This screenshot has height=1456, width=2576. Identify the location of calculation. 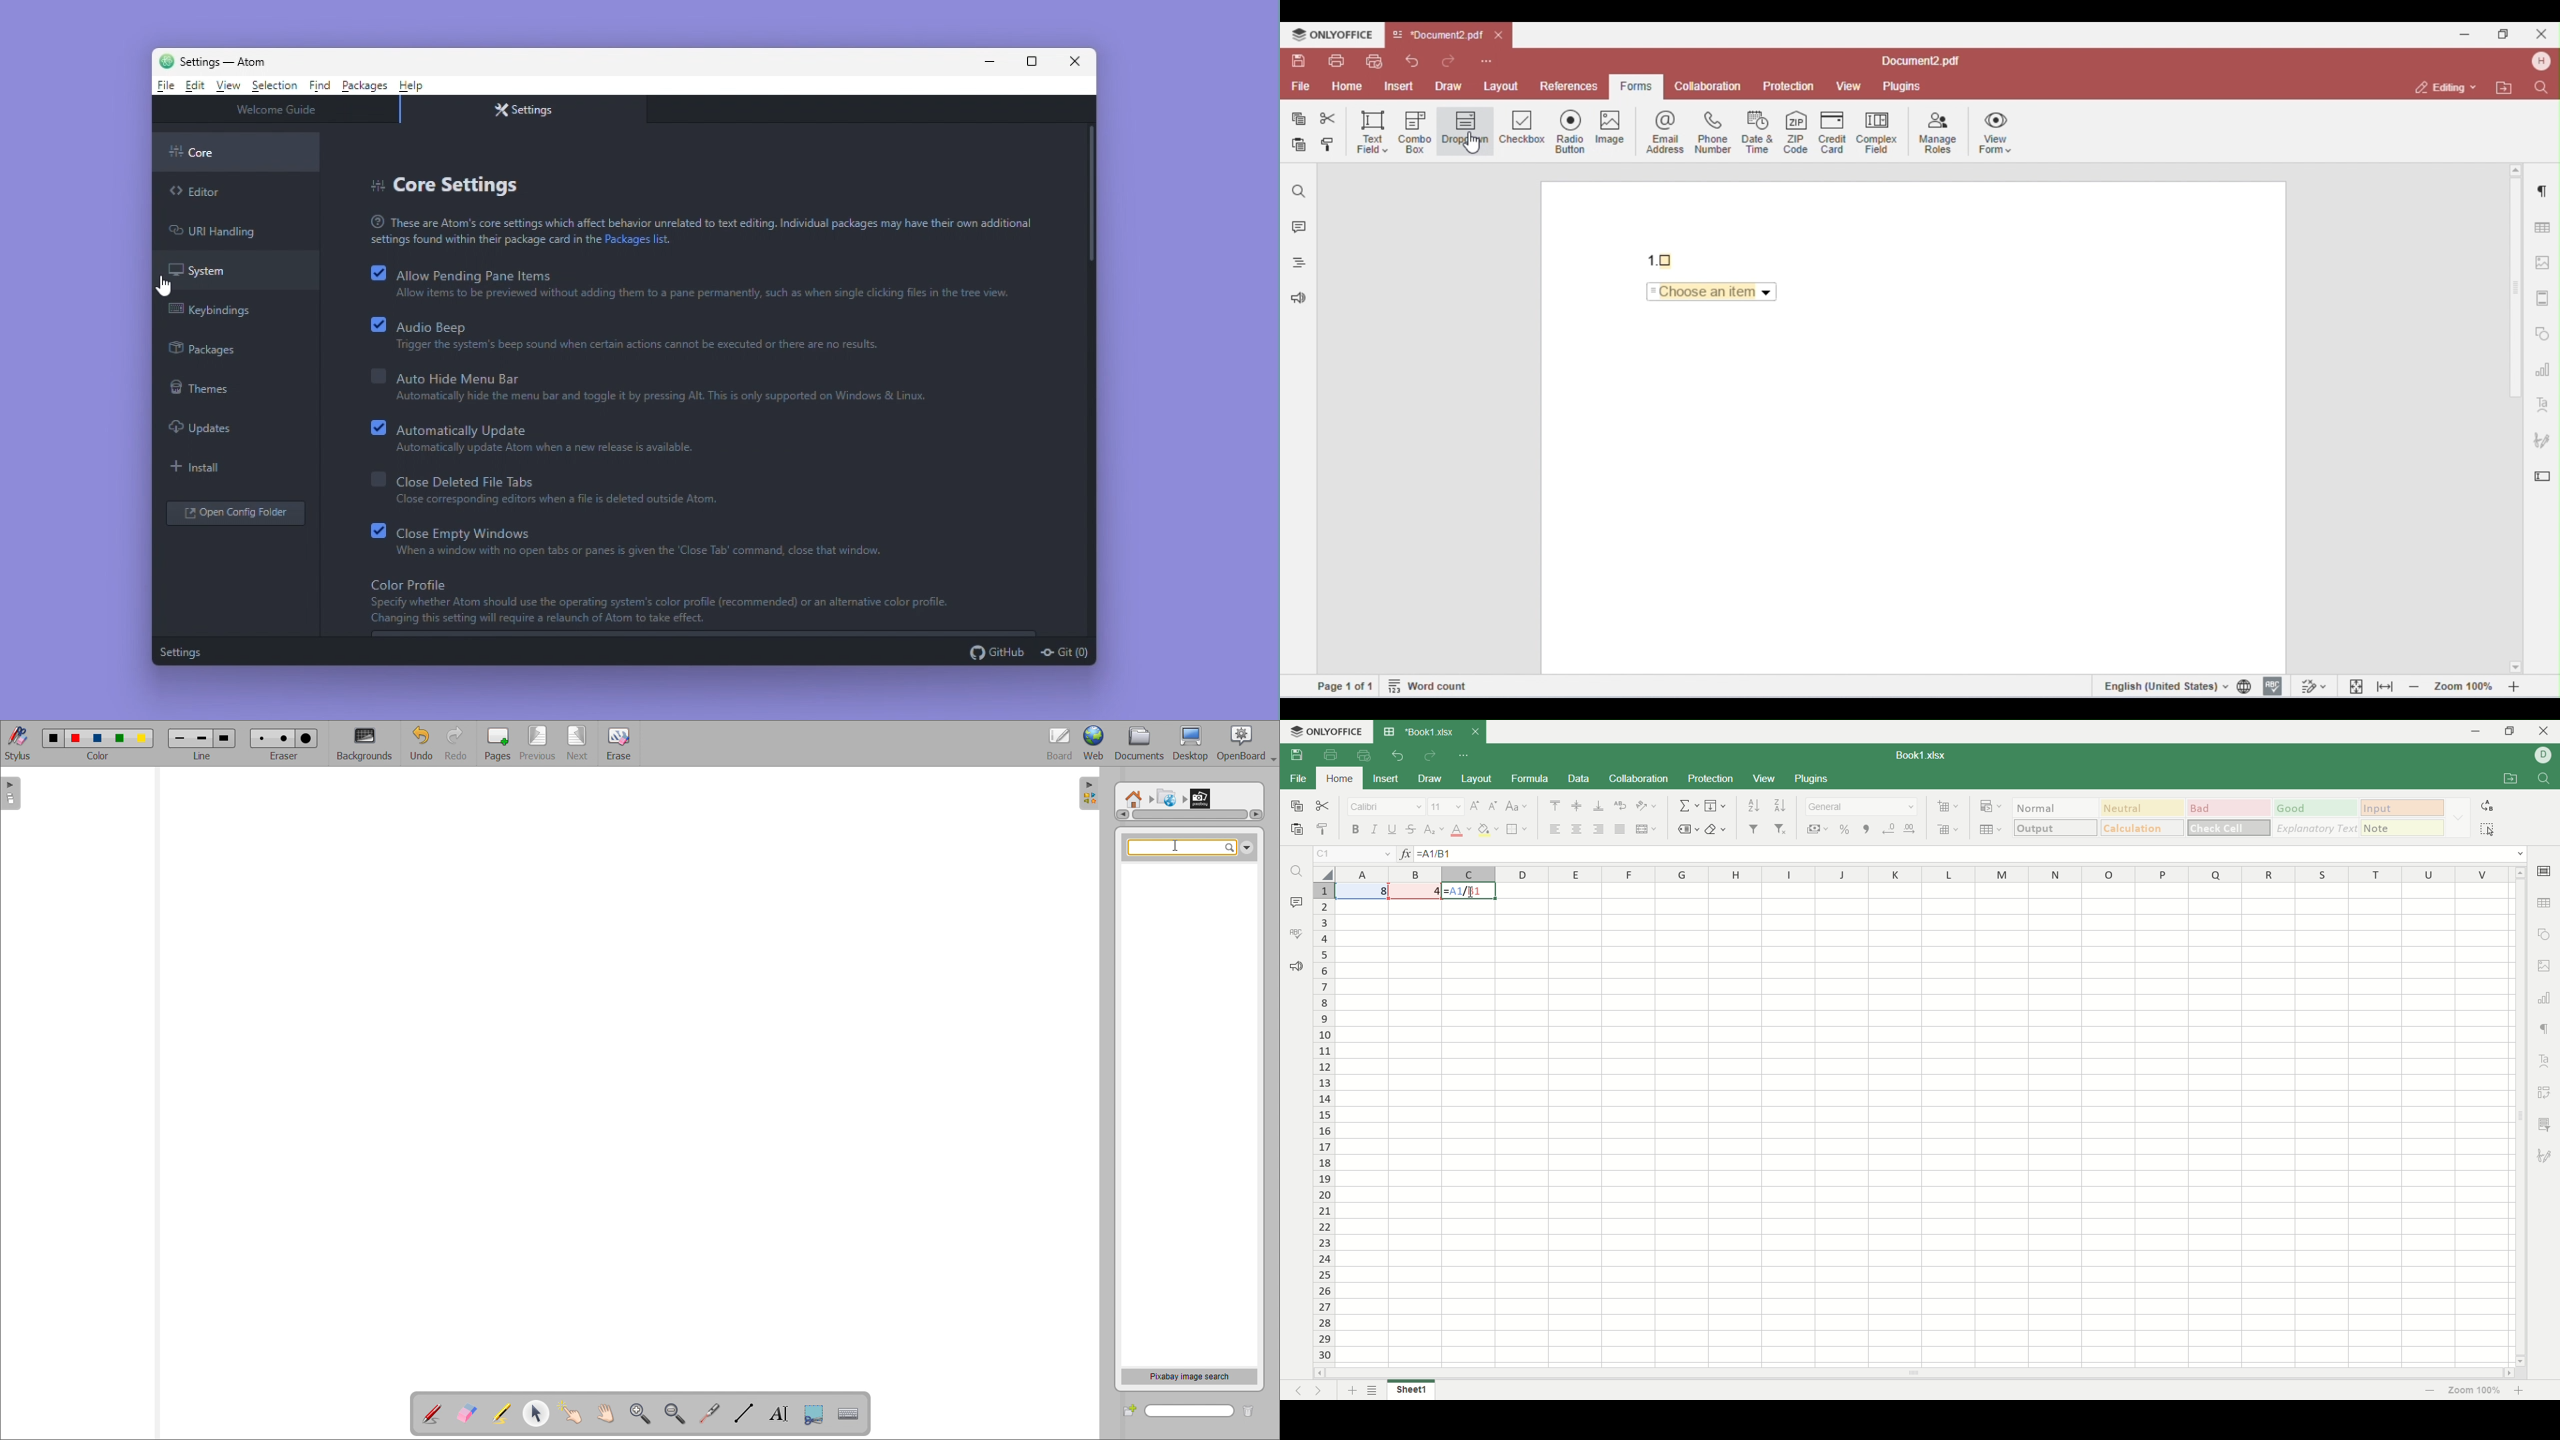
(2141, 827).